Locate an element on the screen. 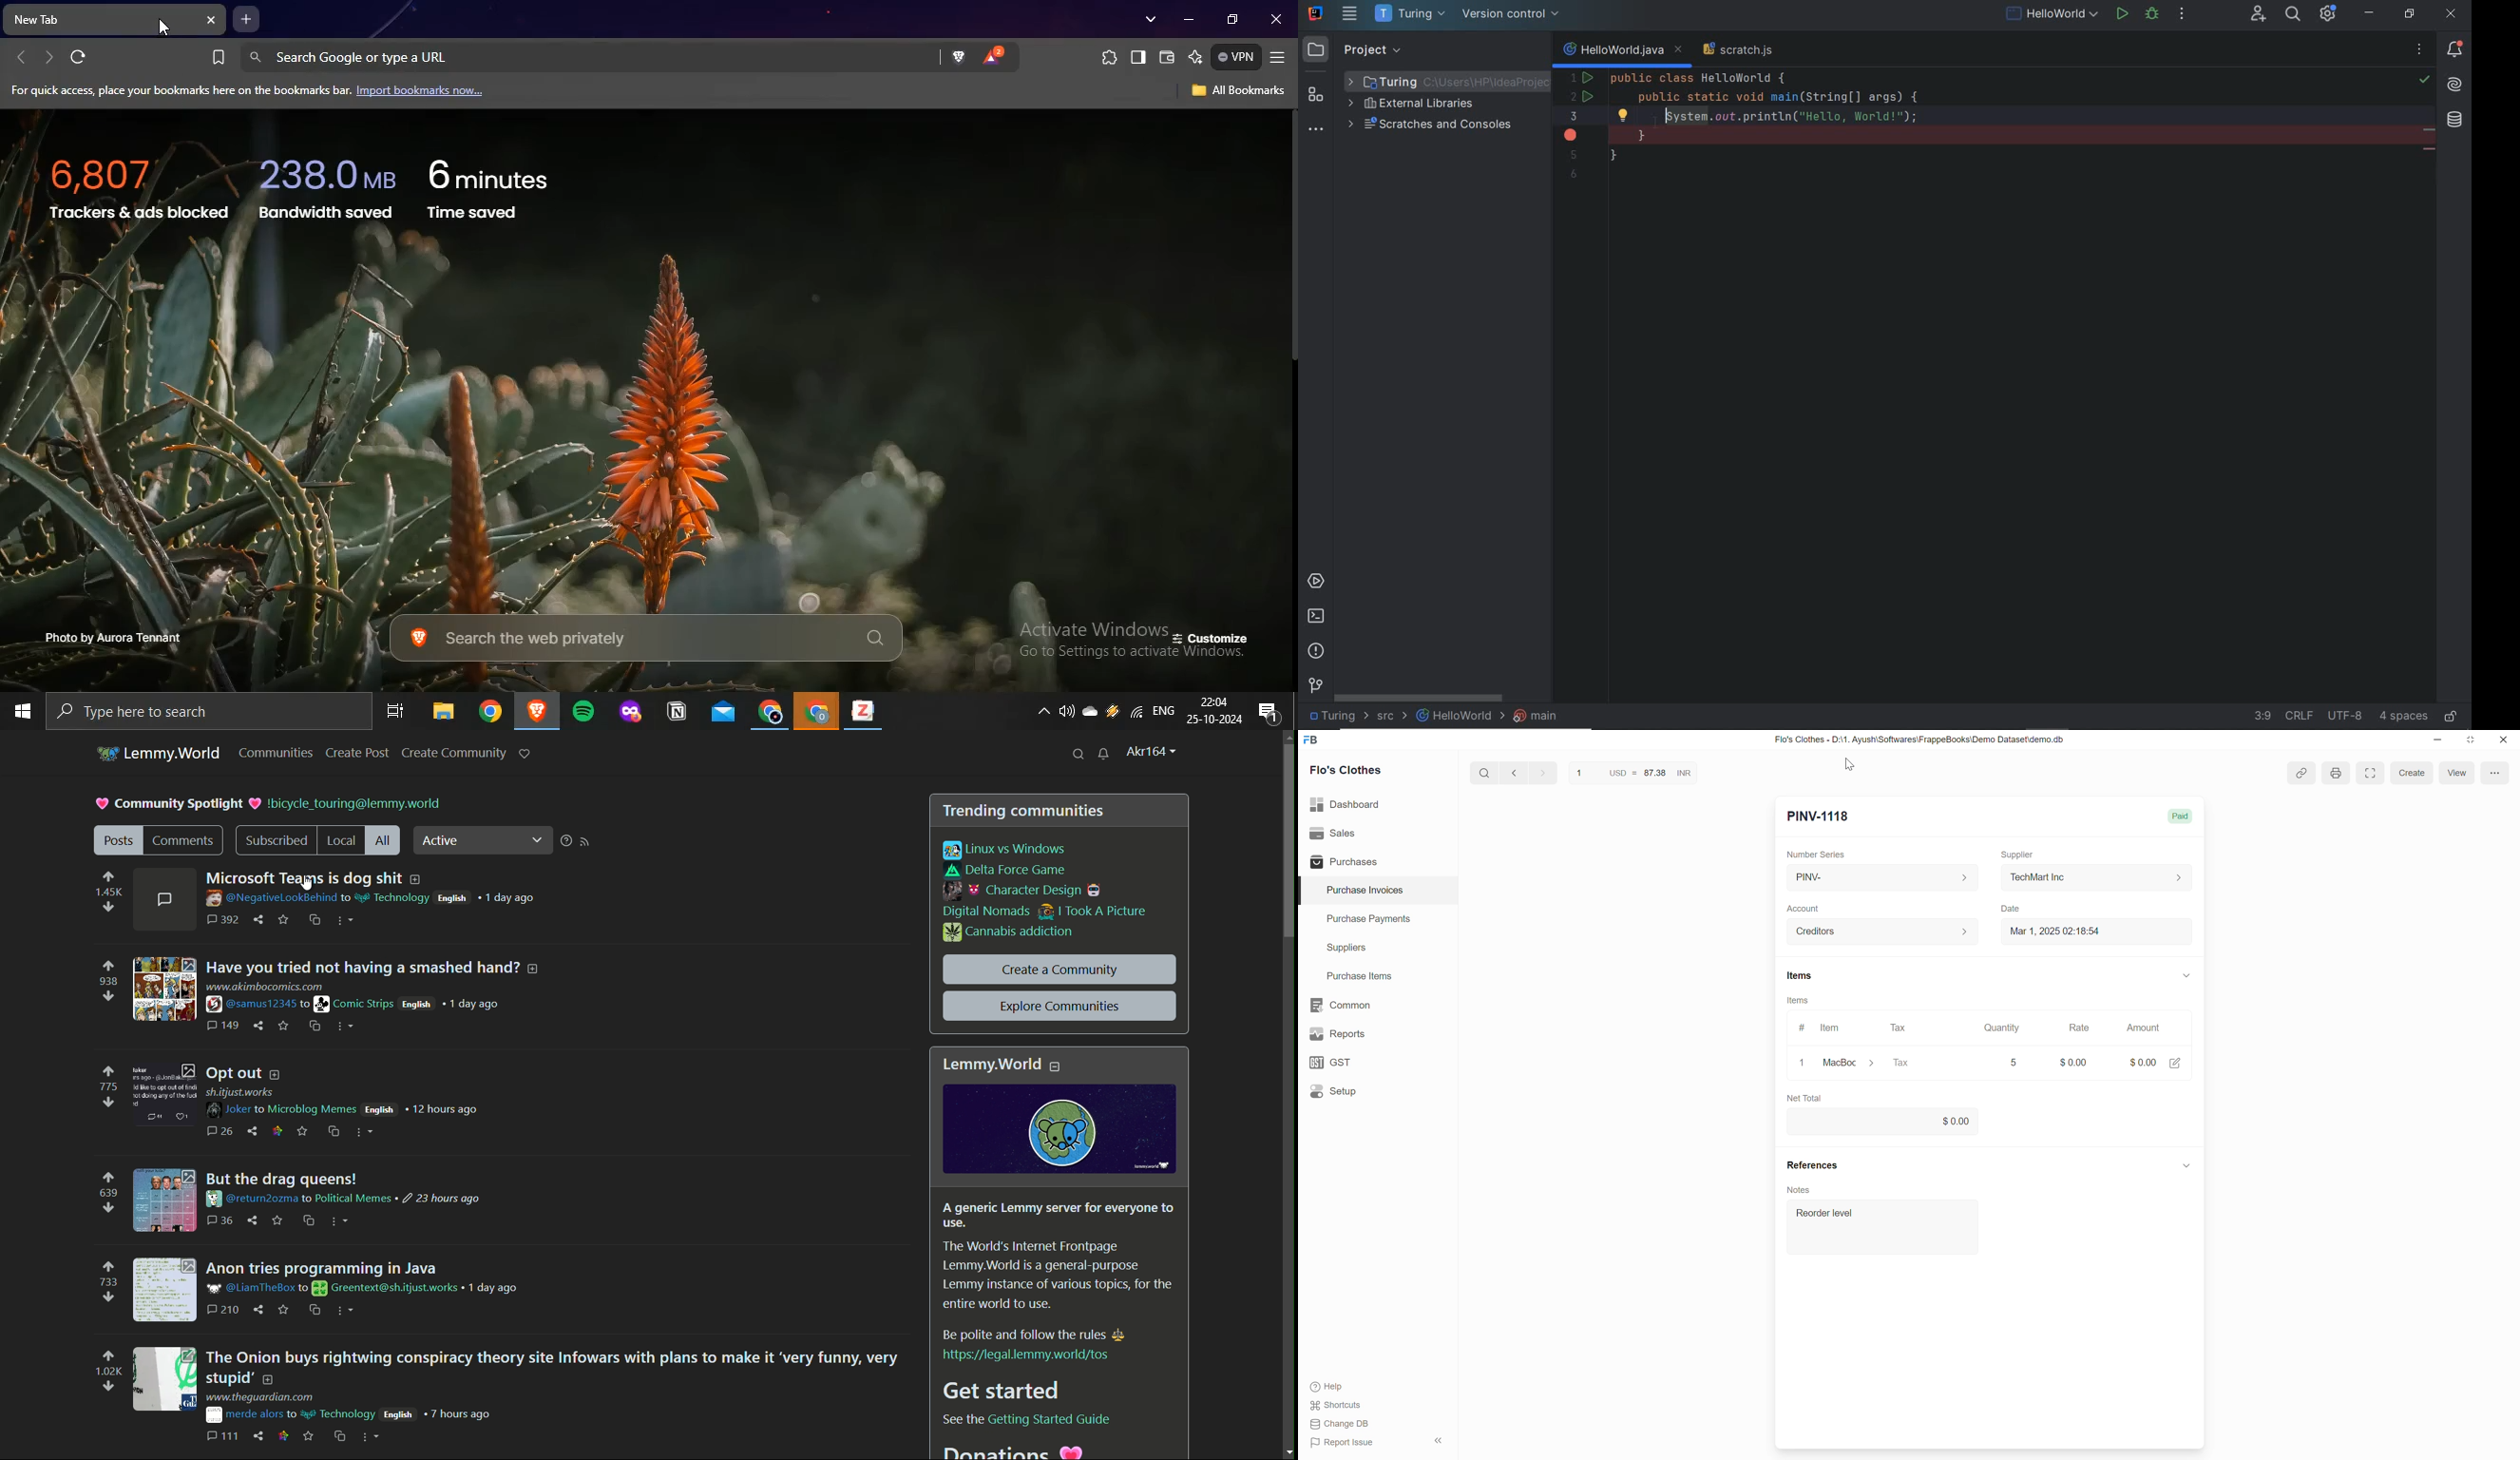  import bookmarks is located at coordinates (286, 89).